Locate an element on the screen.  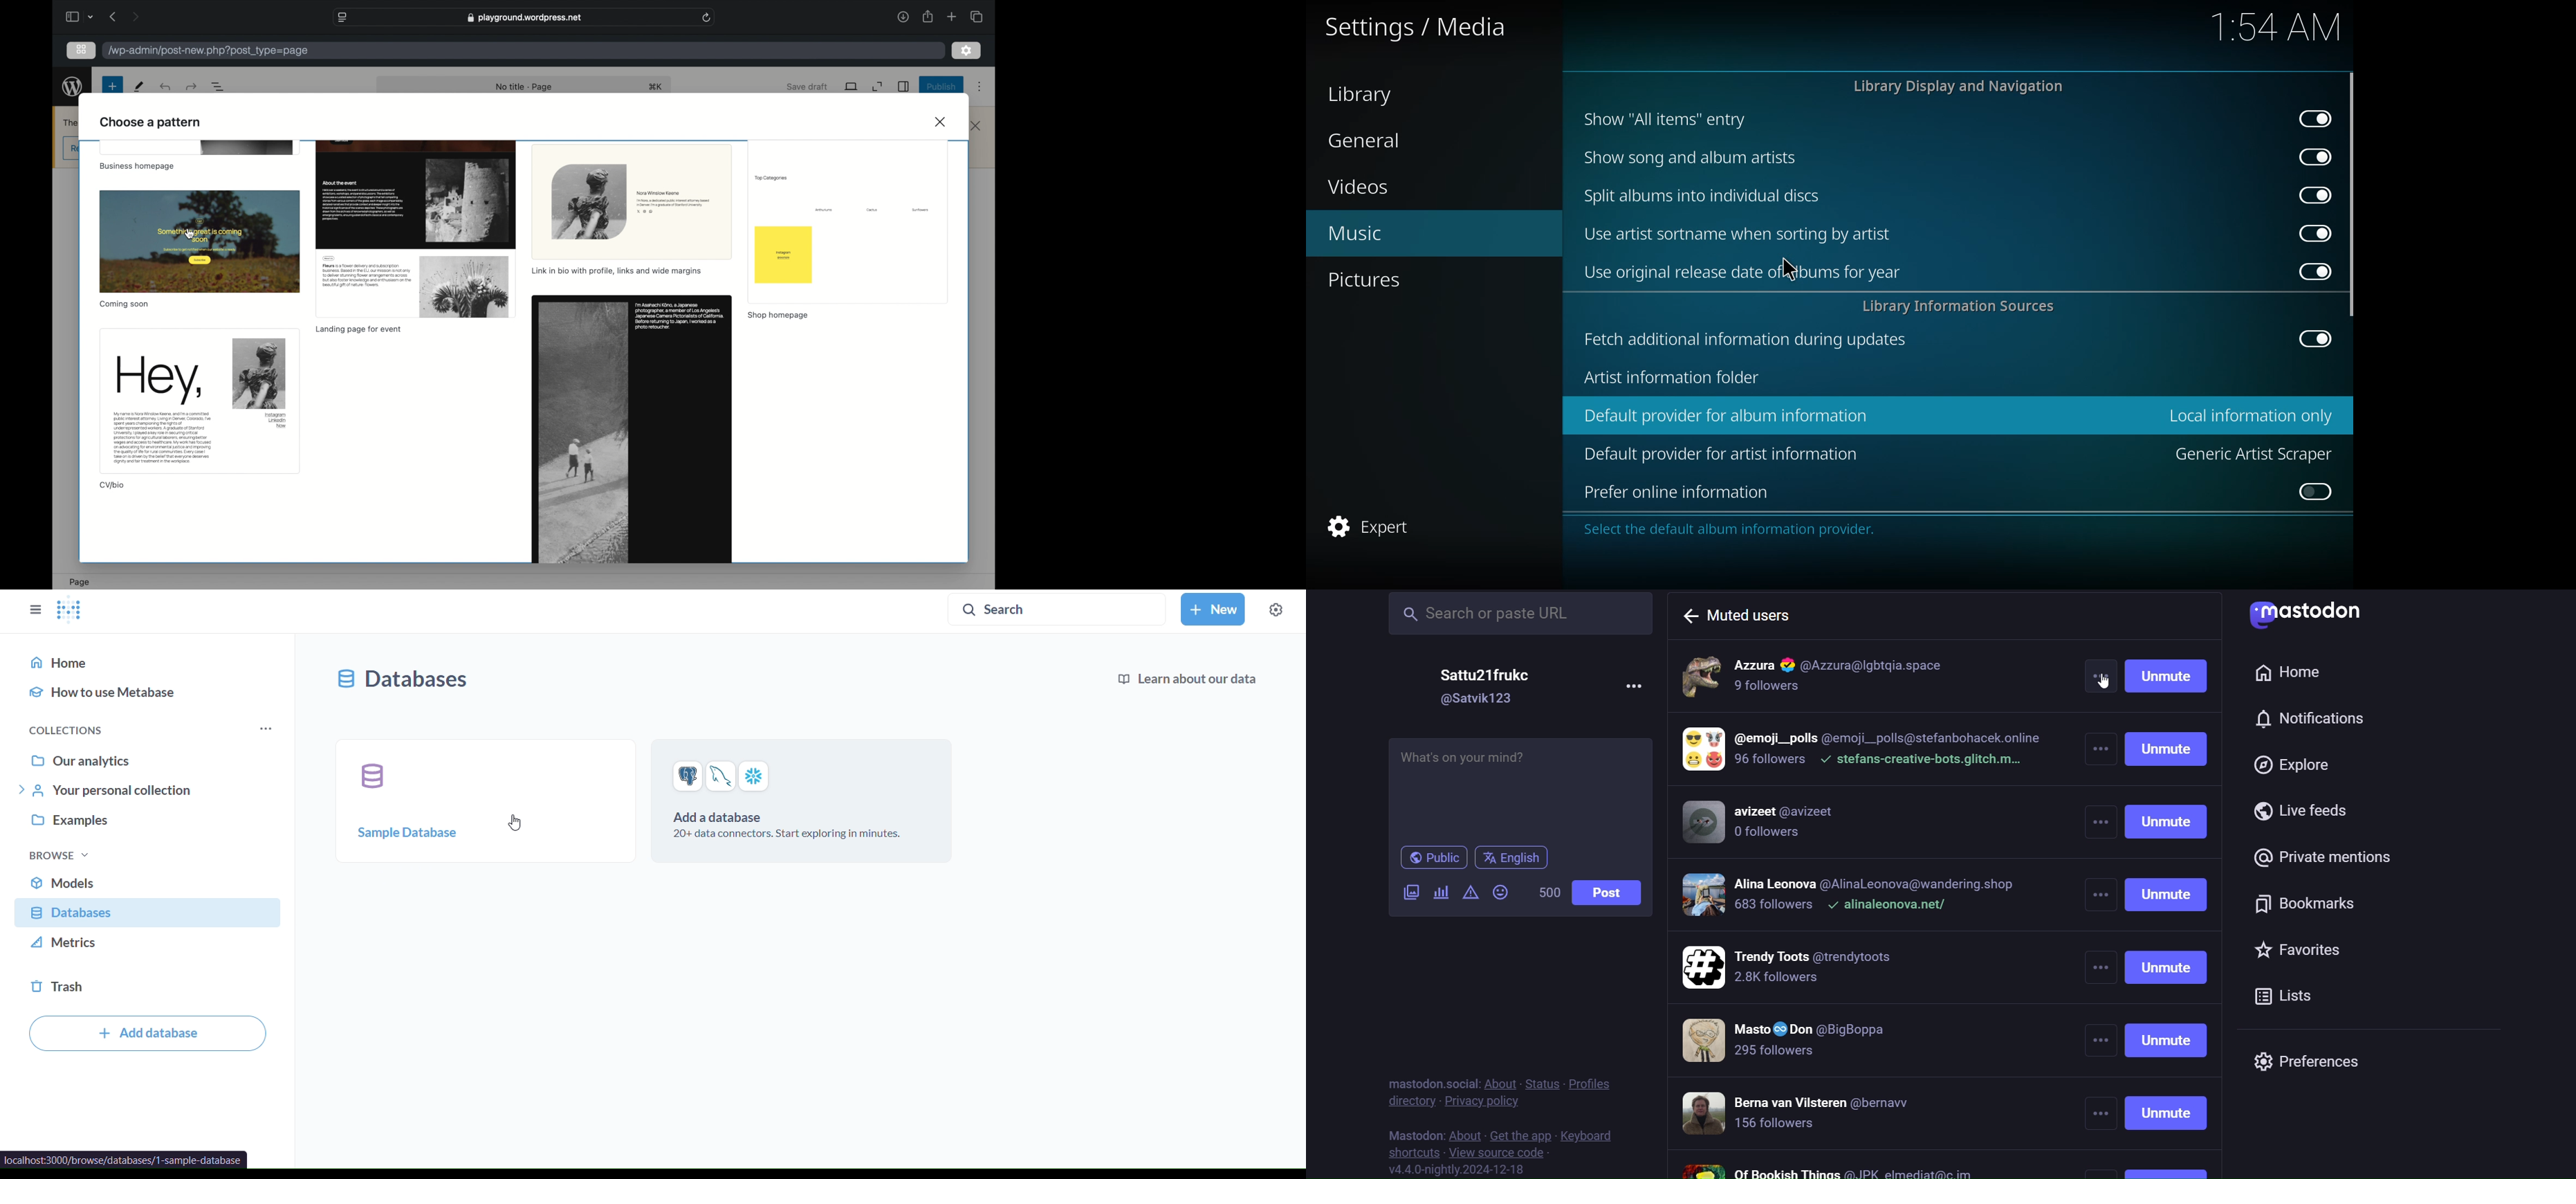
preview is located at coordinates (850, 221).